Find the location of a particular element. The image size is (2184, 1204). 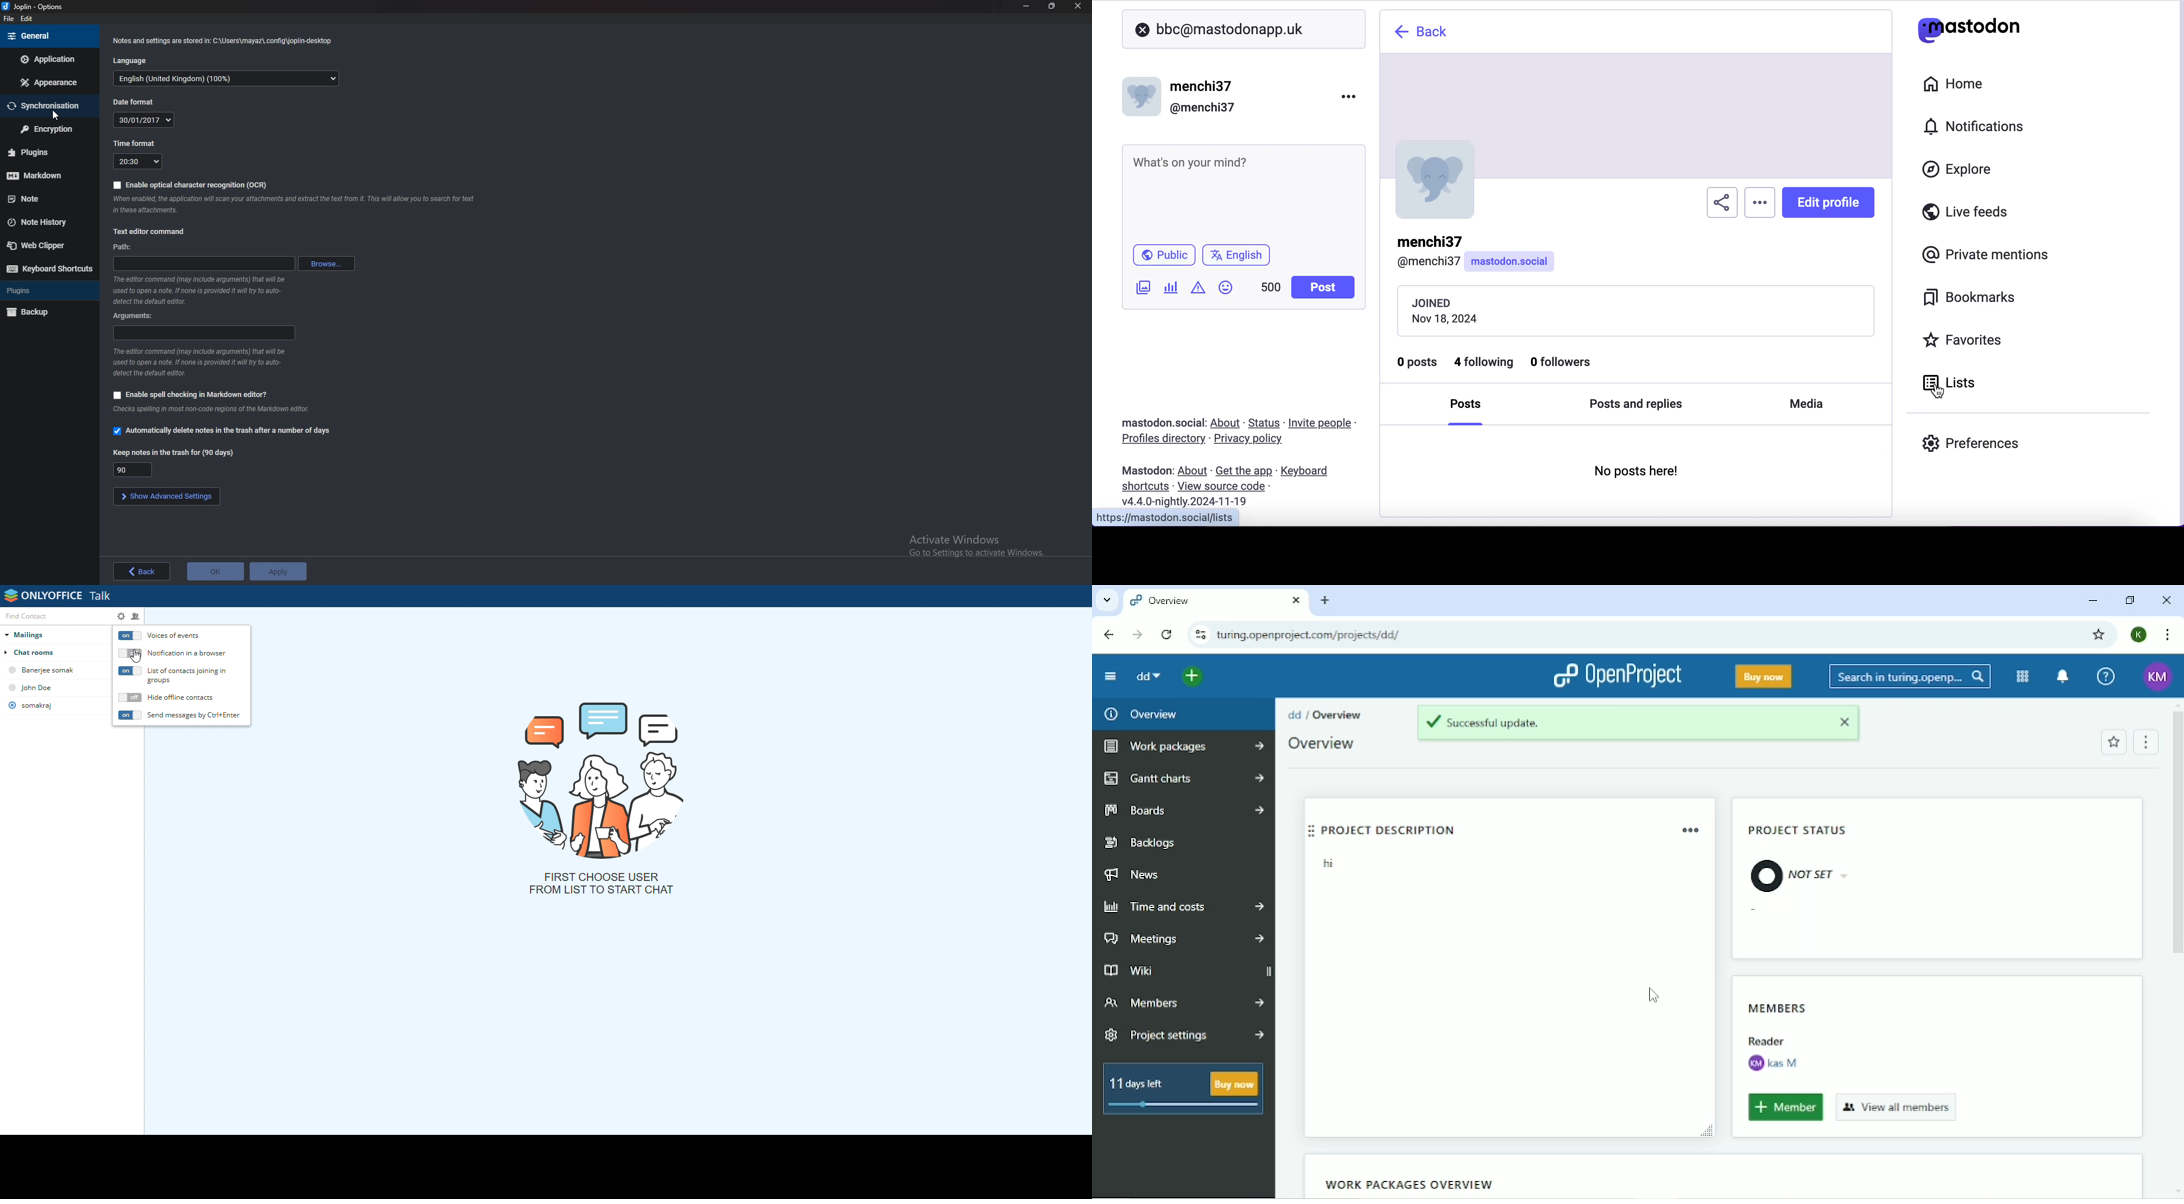

Project description is located at coordinates (1472, 828).